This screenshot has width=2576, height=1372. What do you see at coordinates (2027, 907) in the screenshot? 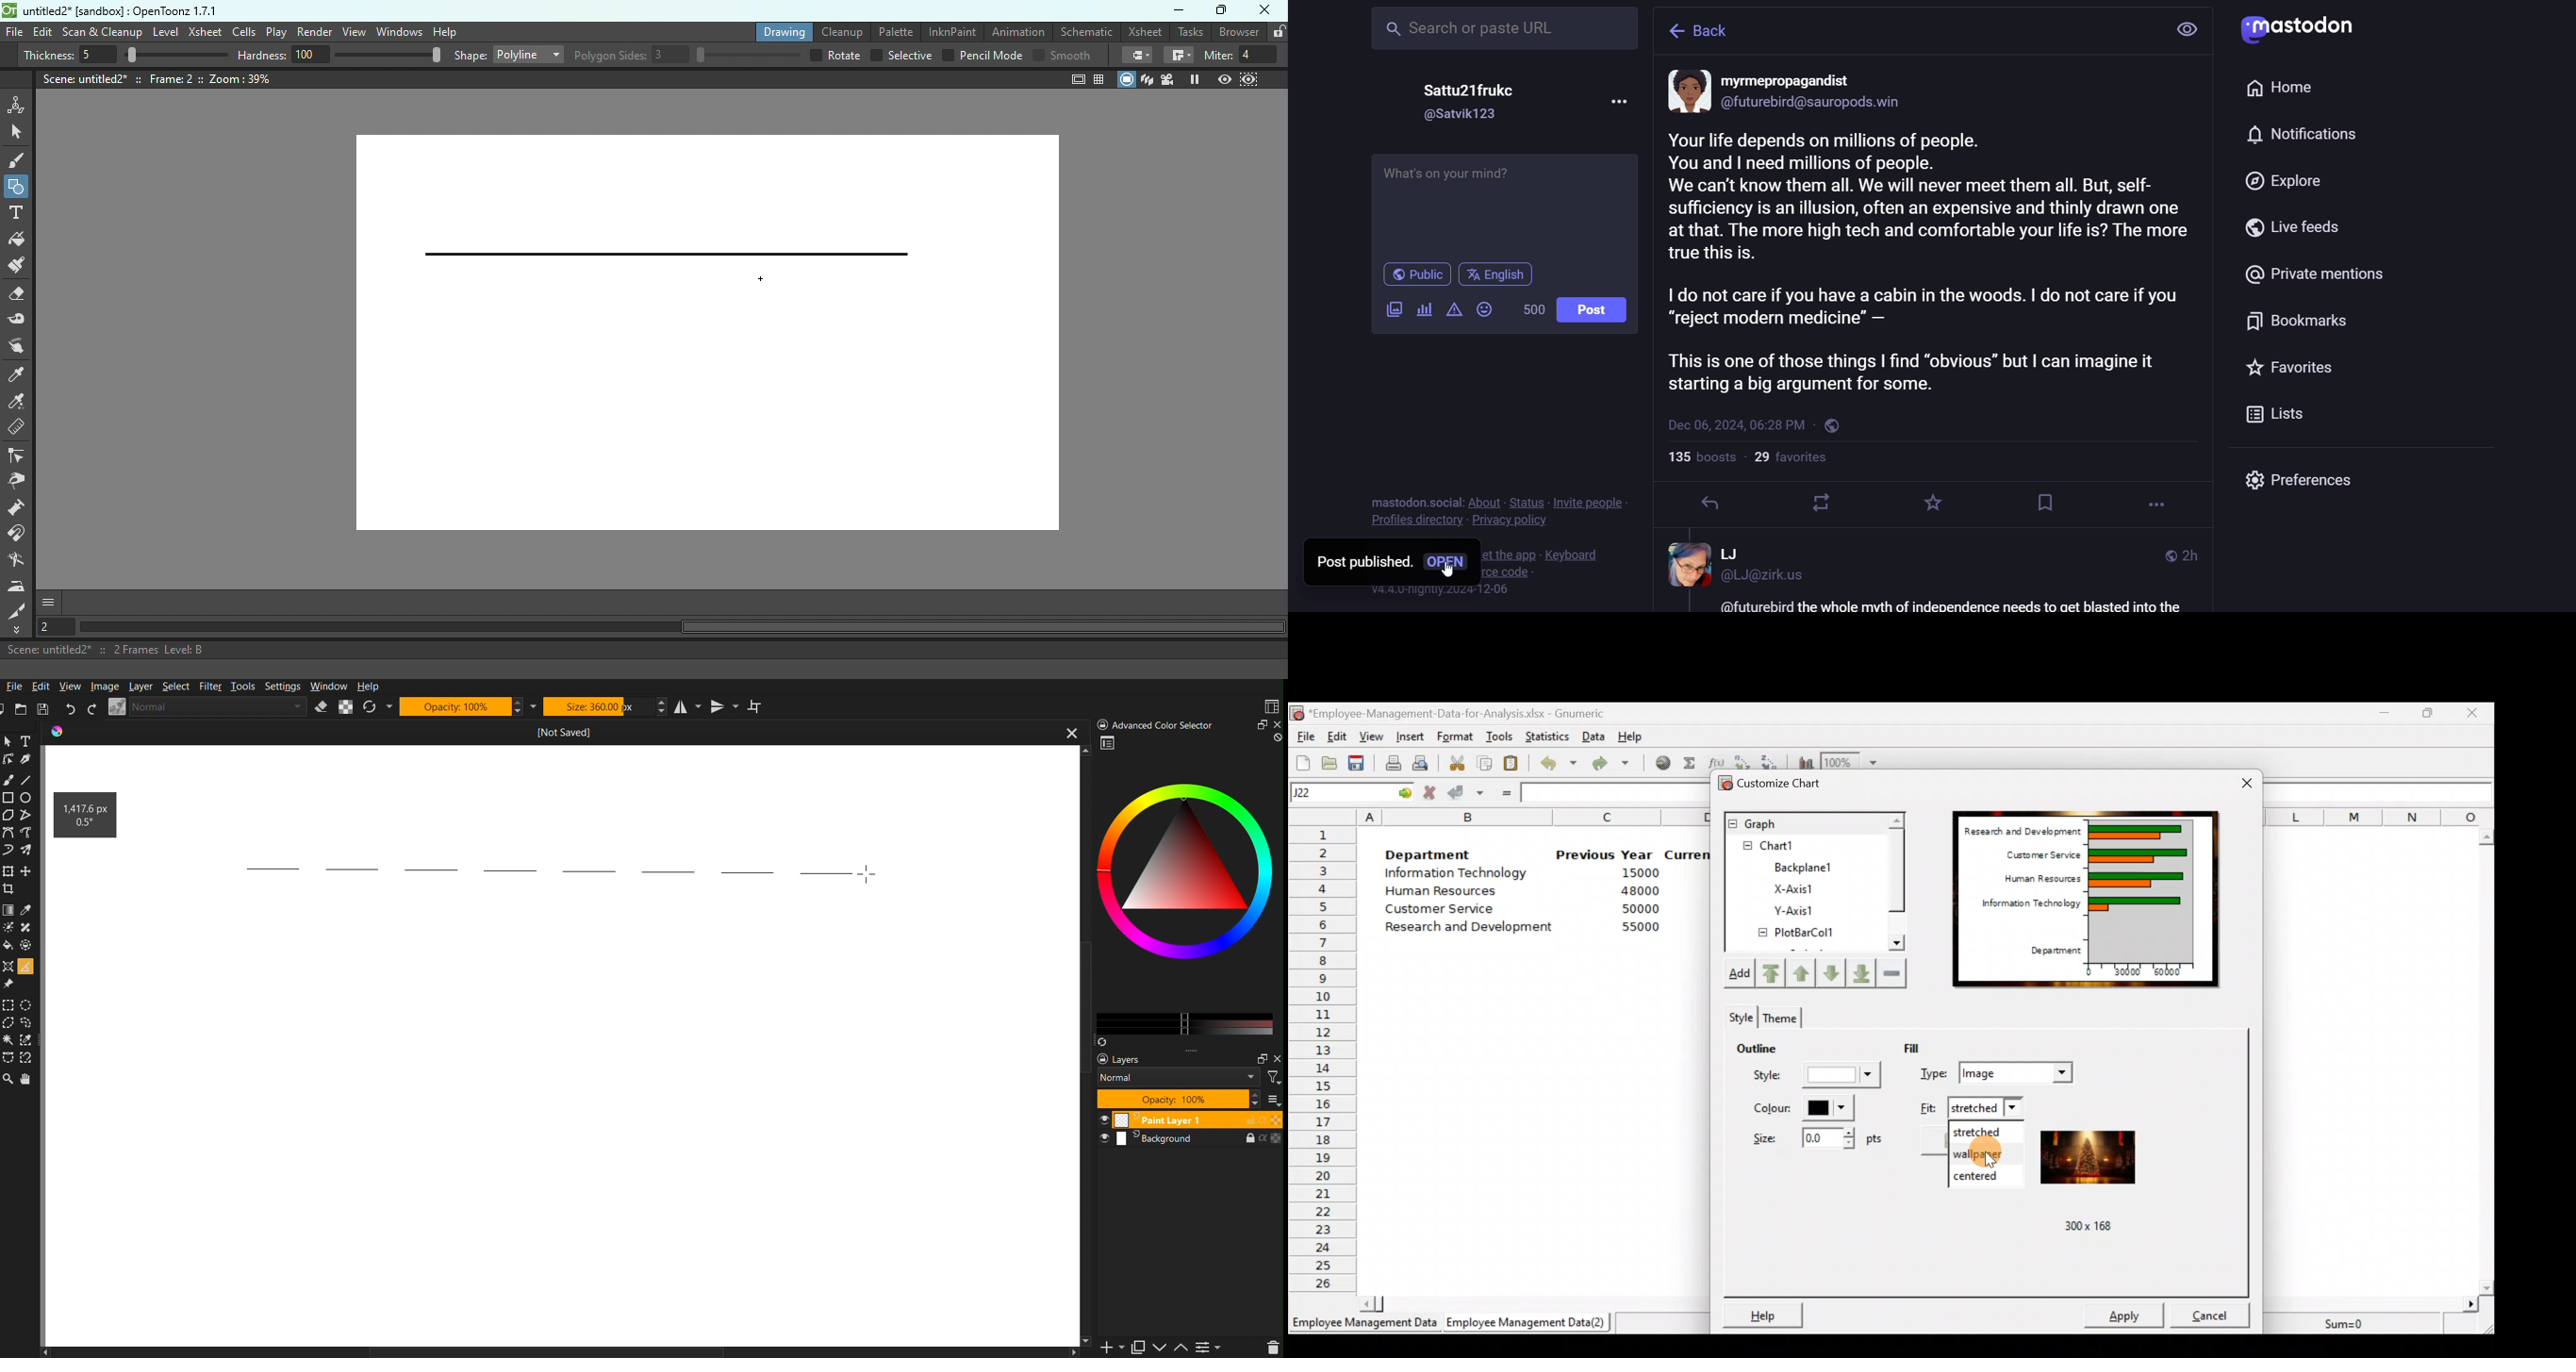
I see `Information Technology` at bounding box center [2027, 907].